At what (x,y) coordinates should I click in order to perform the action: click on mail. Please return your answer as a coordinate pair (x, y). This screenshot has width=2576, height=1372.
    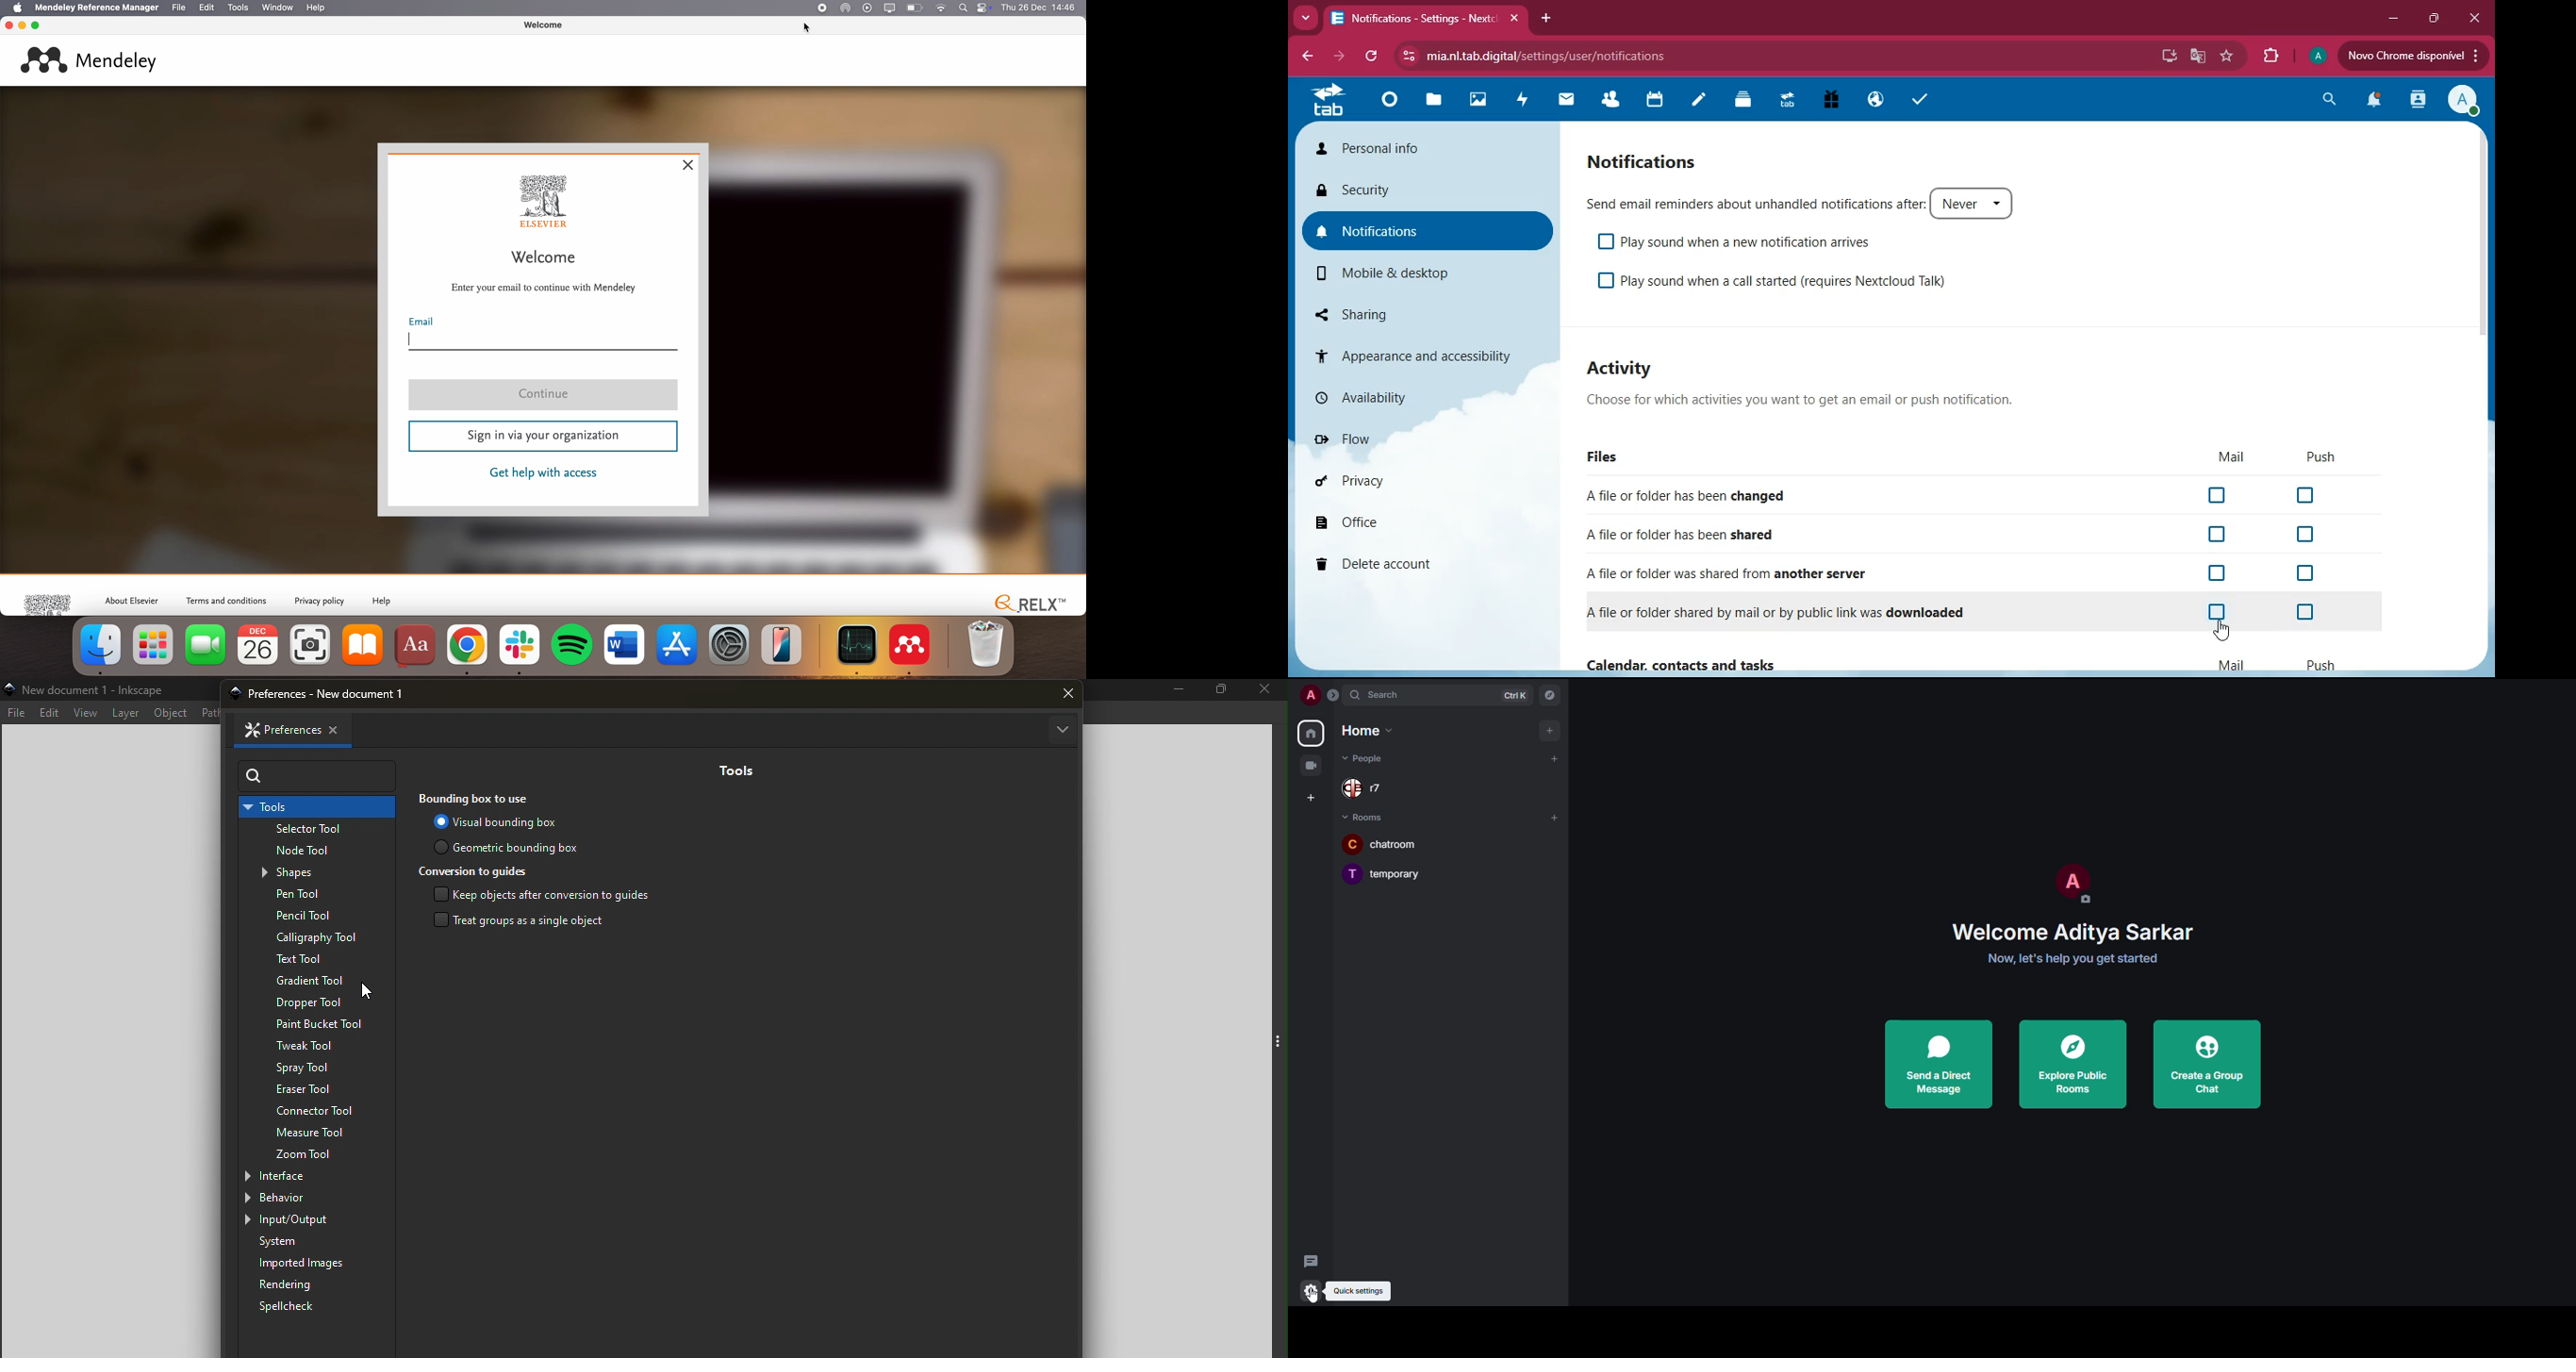
    Looking at the image, I should click on (1563, 102).